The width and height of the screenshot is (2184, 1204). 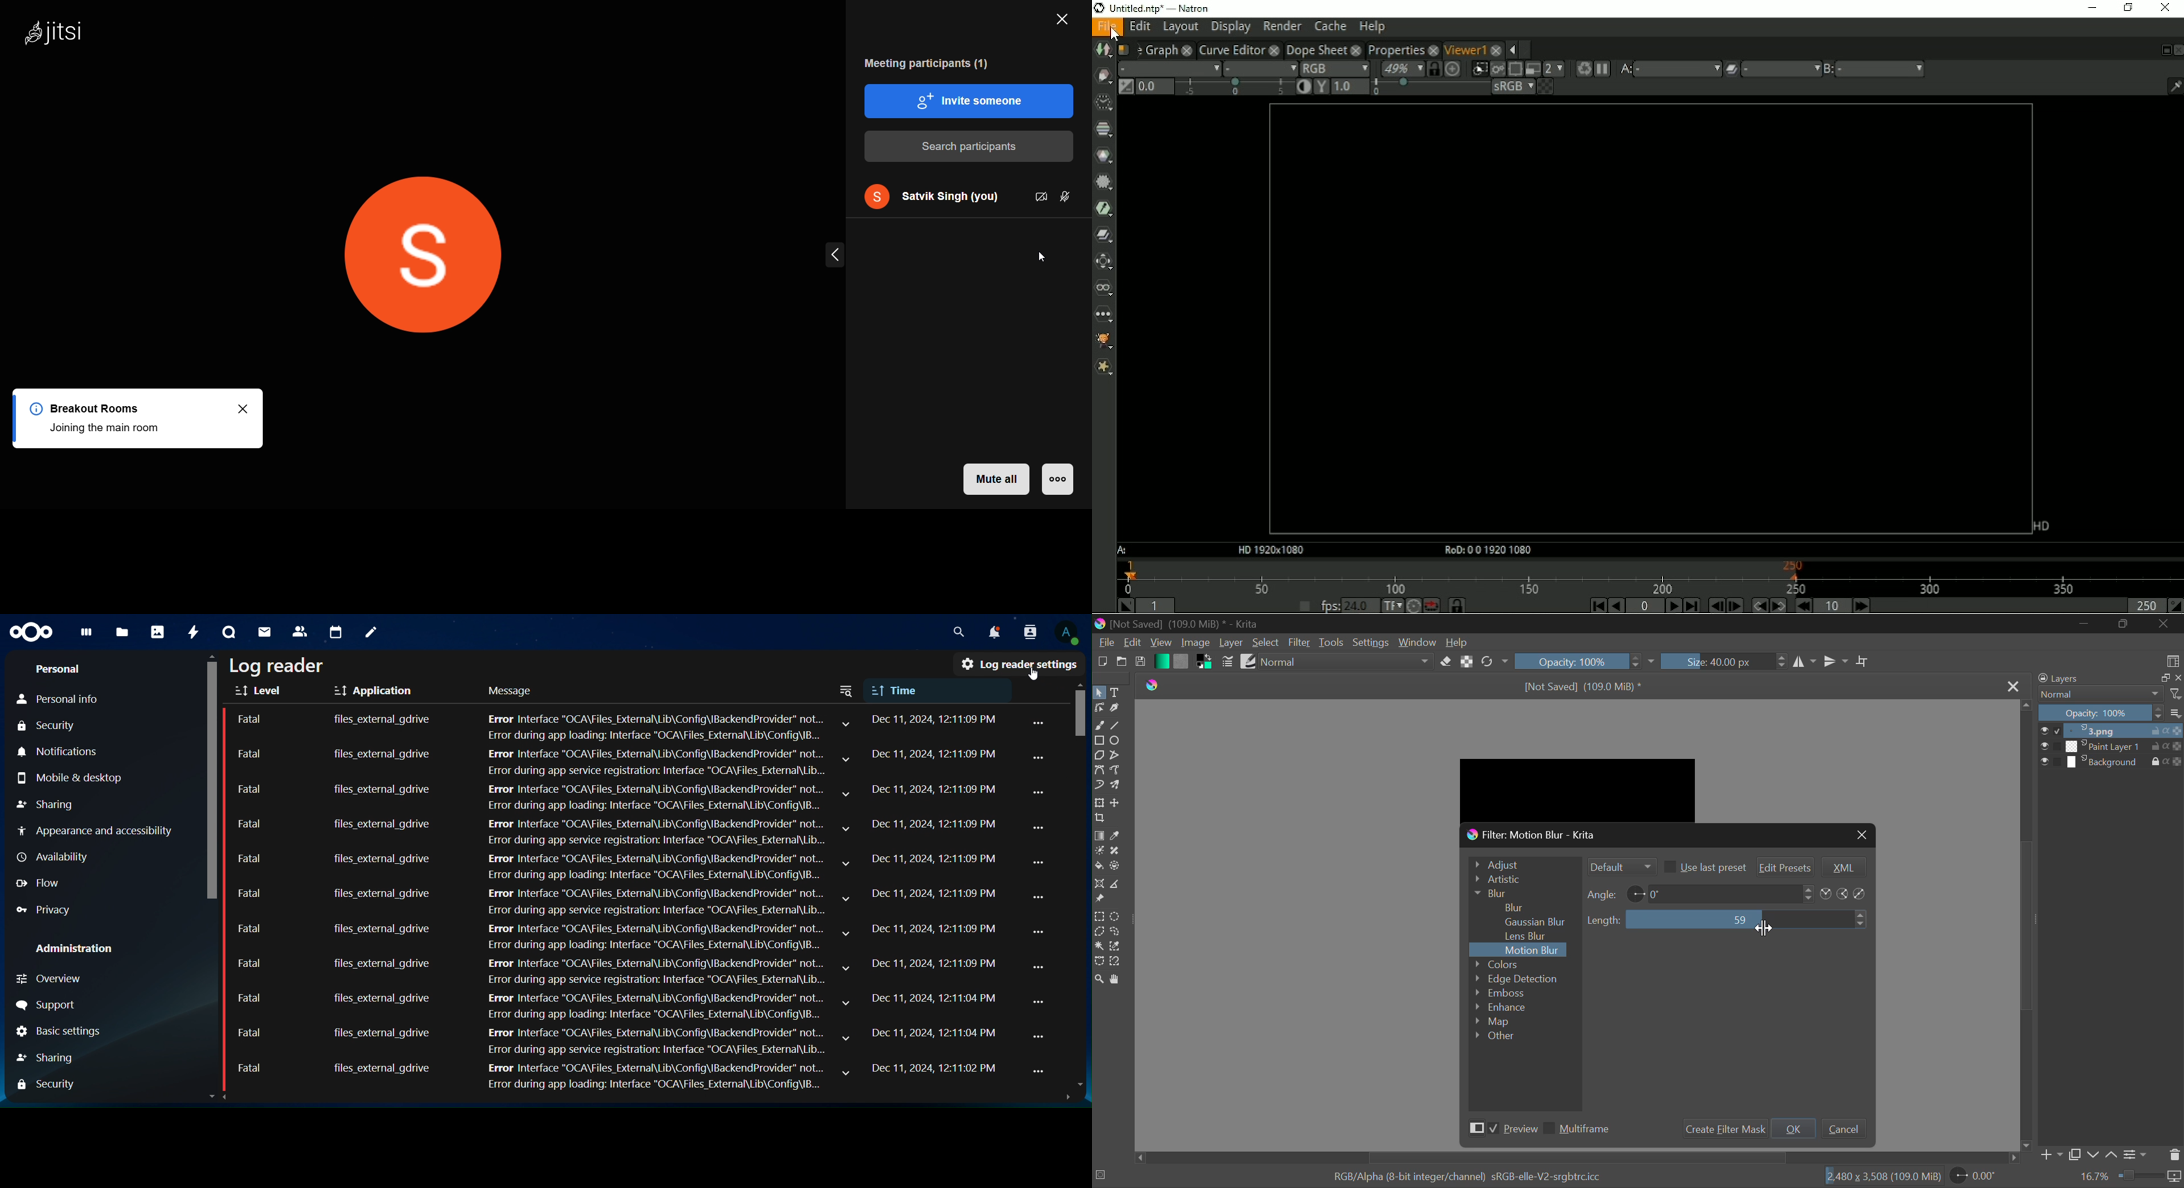 What do you see at coordinates (1041, 1073) in the screenshot?
I see `...` at bounding box center [1041, 1073].